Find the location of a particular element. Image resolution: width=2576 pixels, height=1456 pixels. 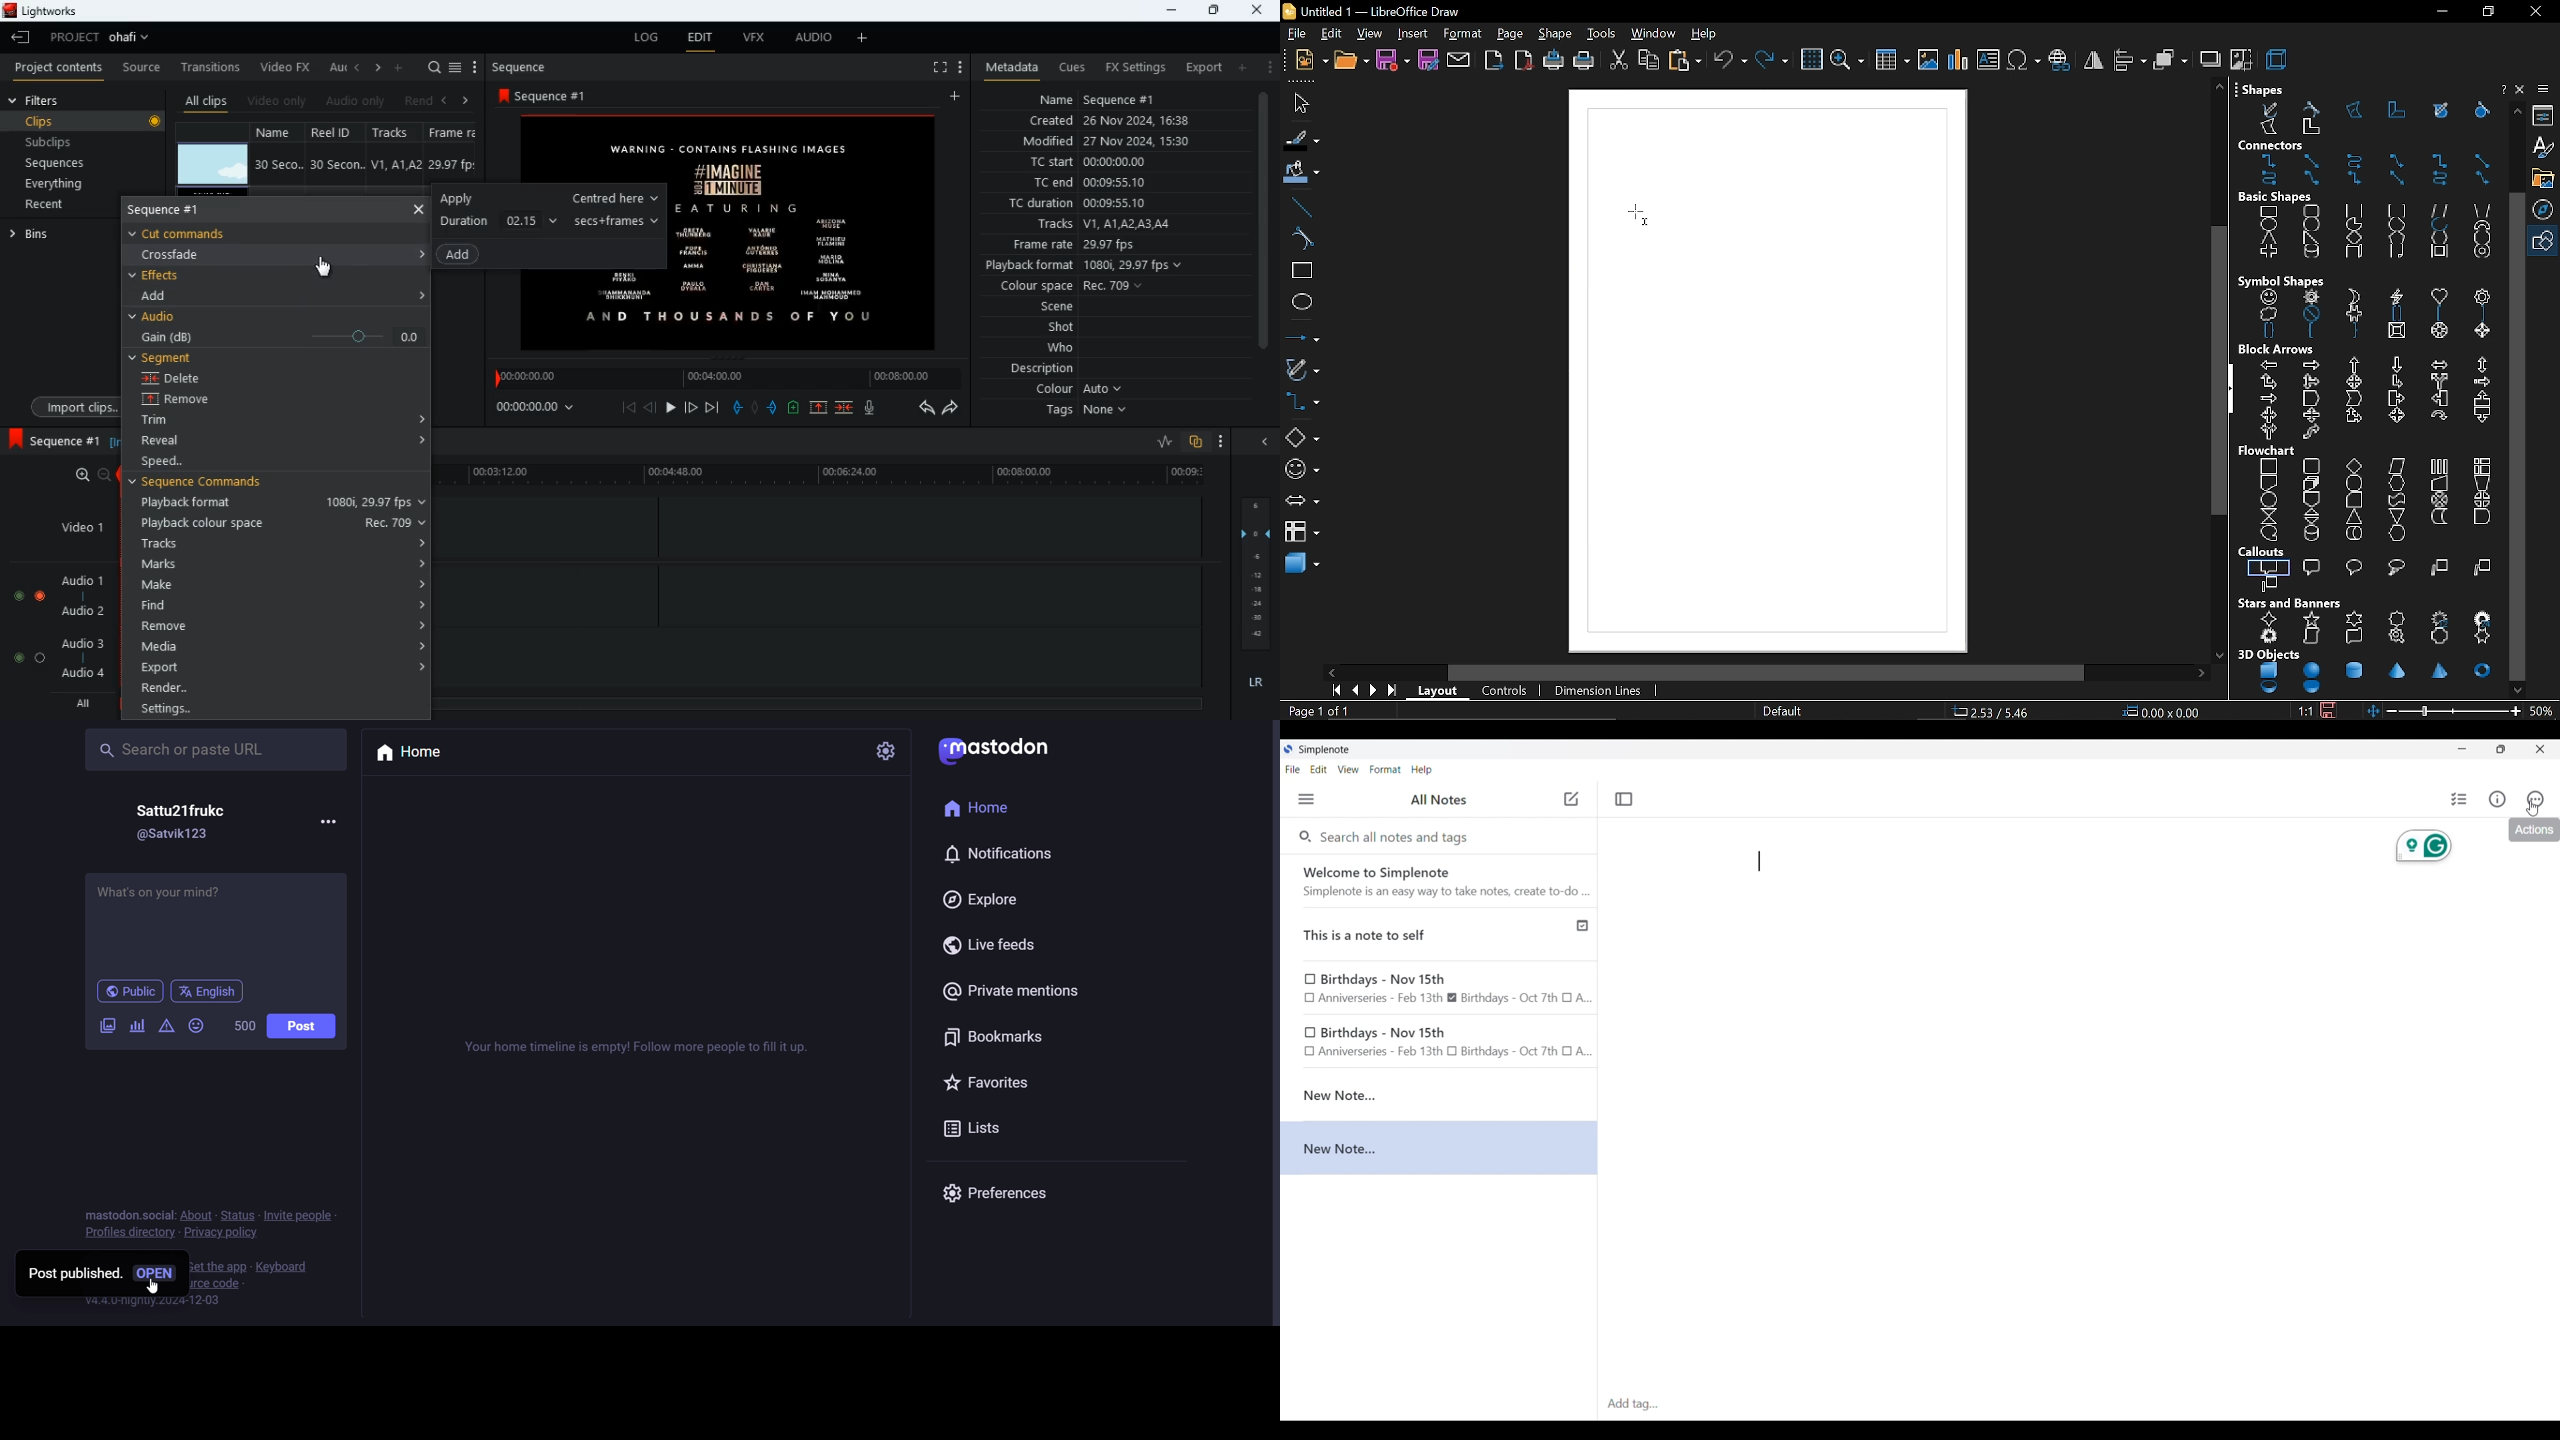

redo is located at coordinates (1773, 61).